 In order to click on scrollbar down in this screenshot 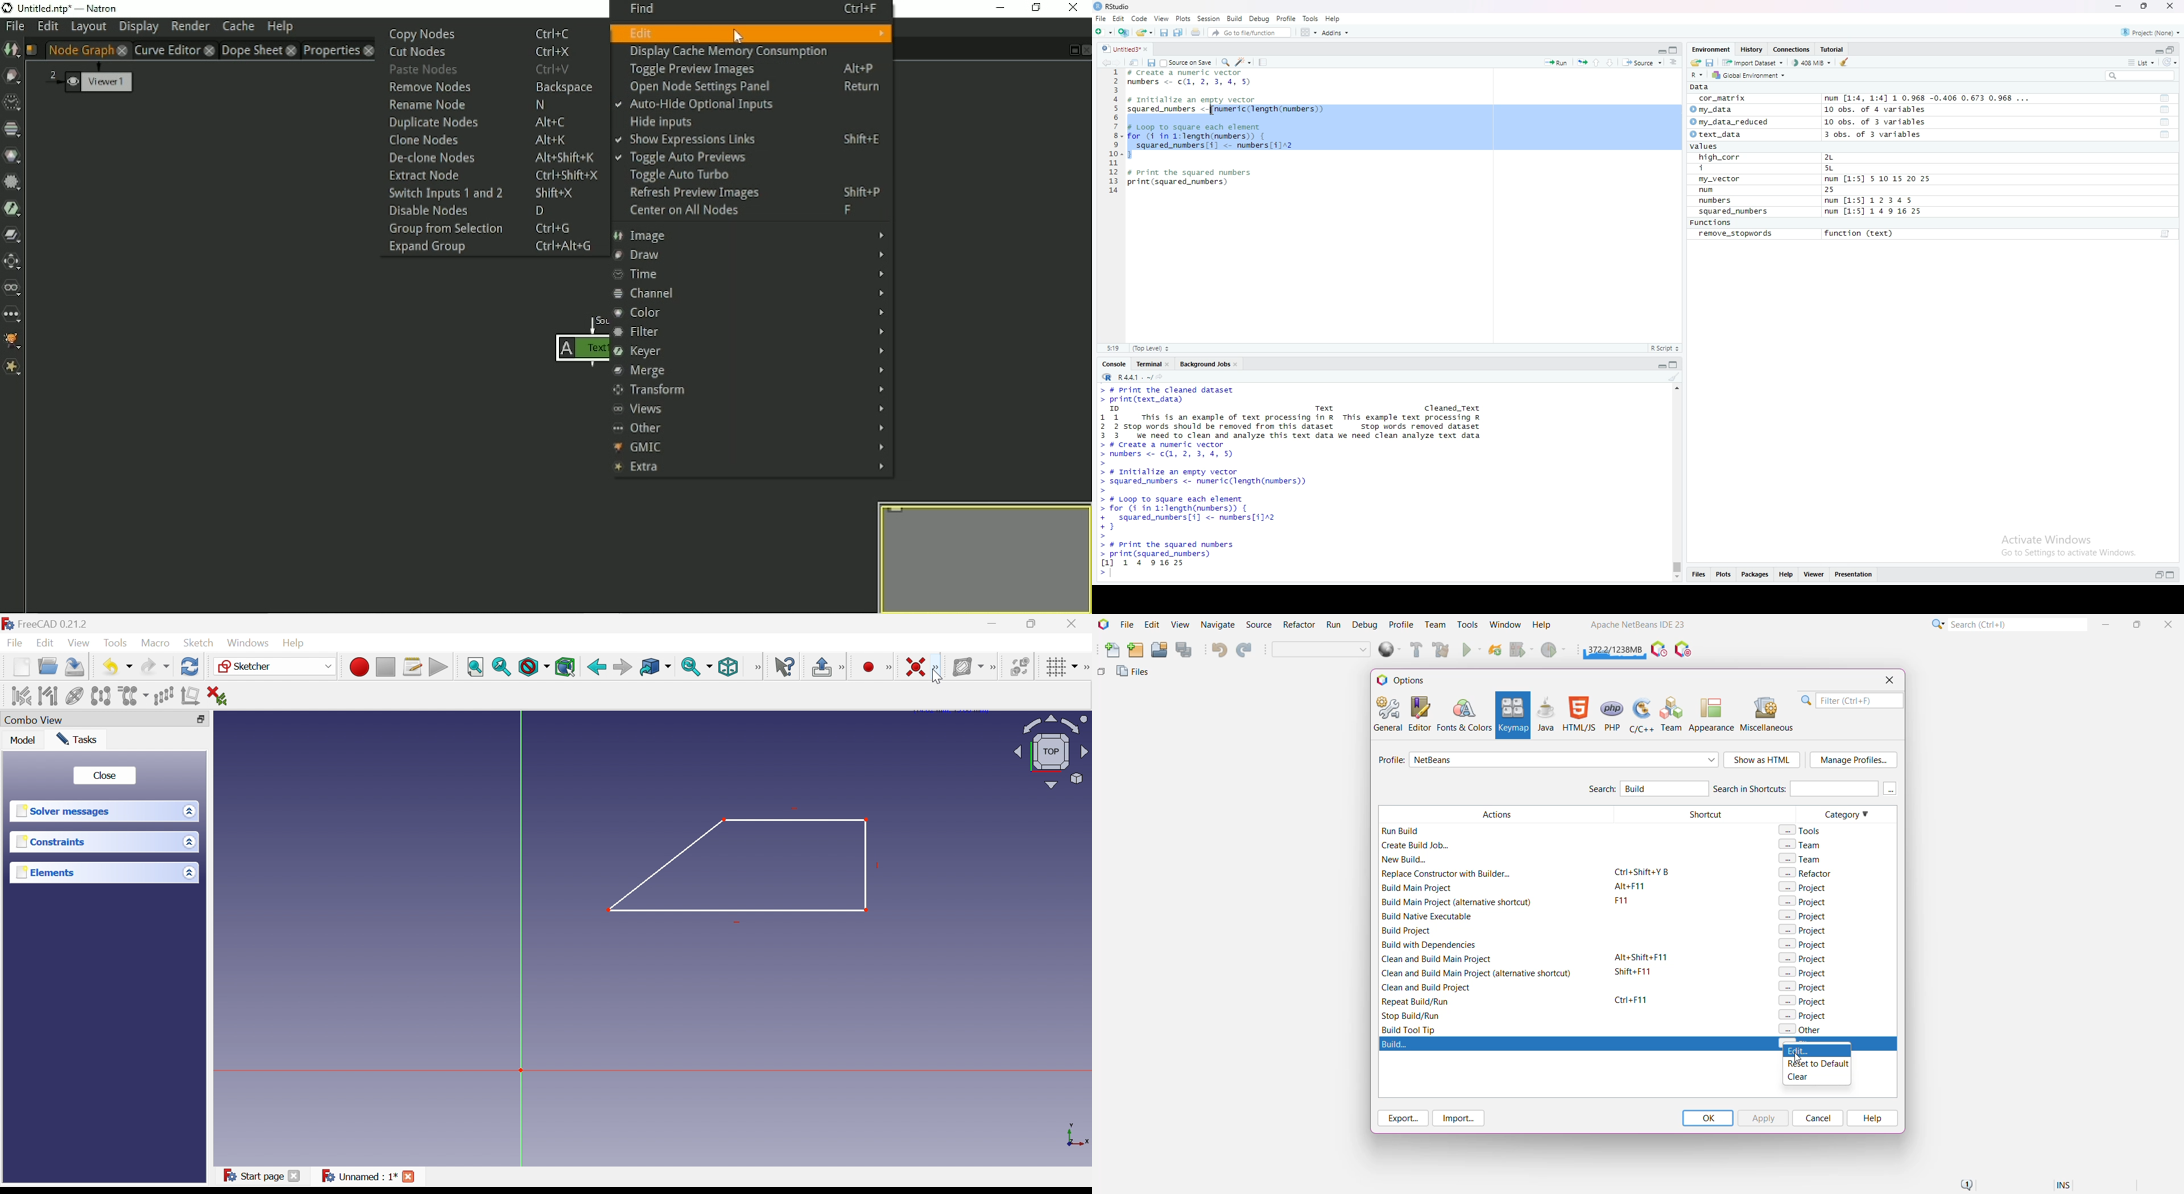, I will do `click(1676, 579)`.